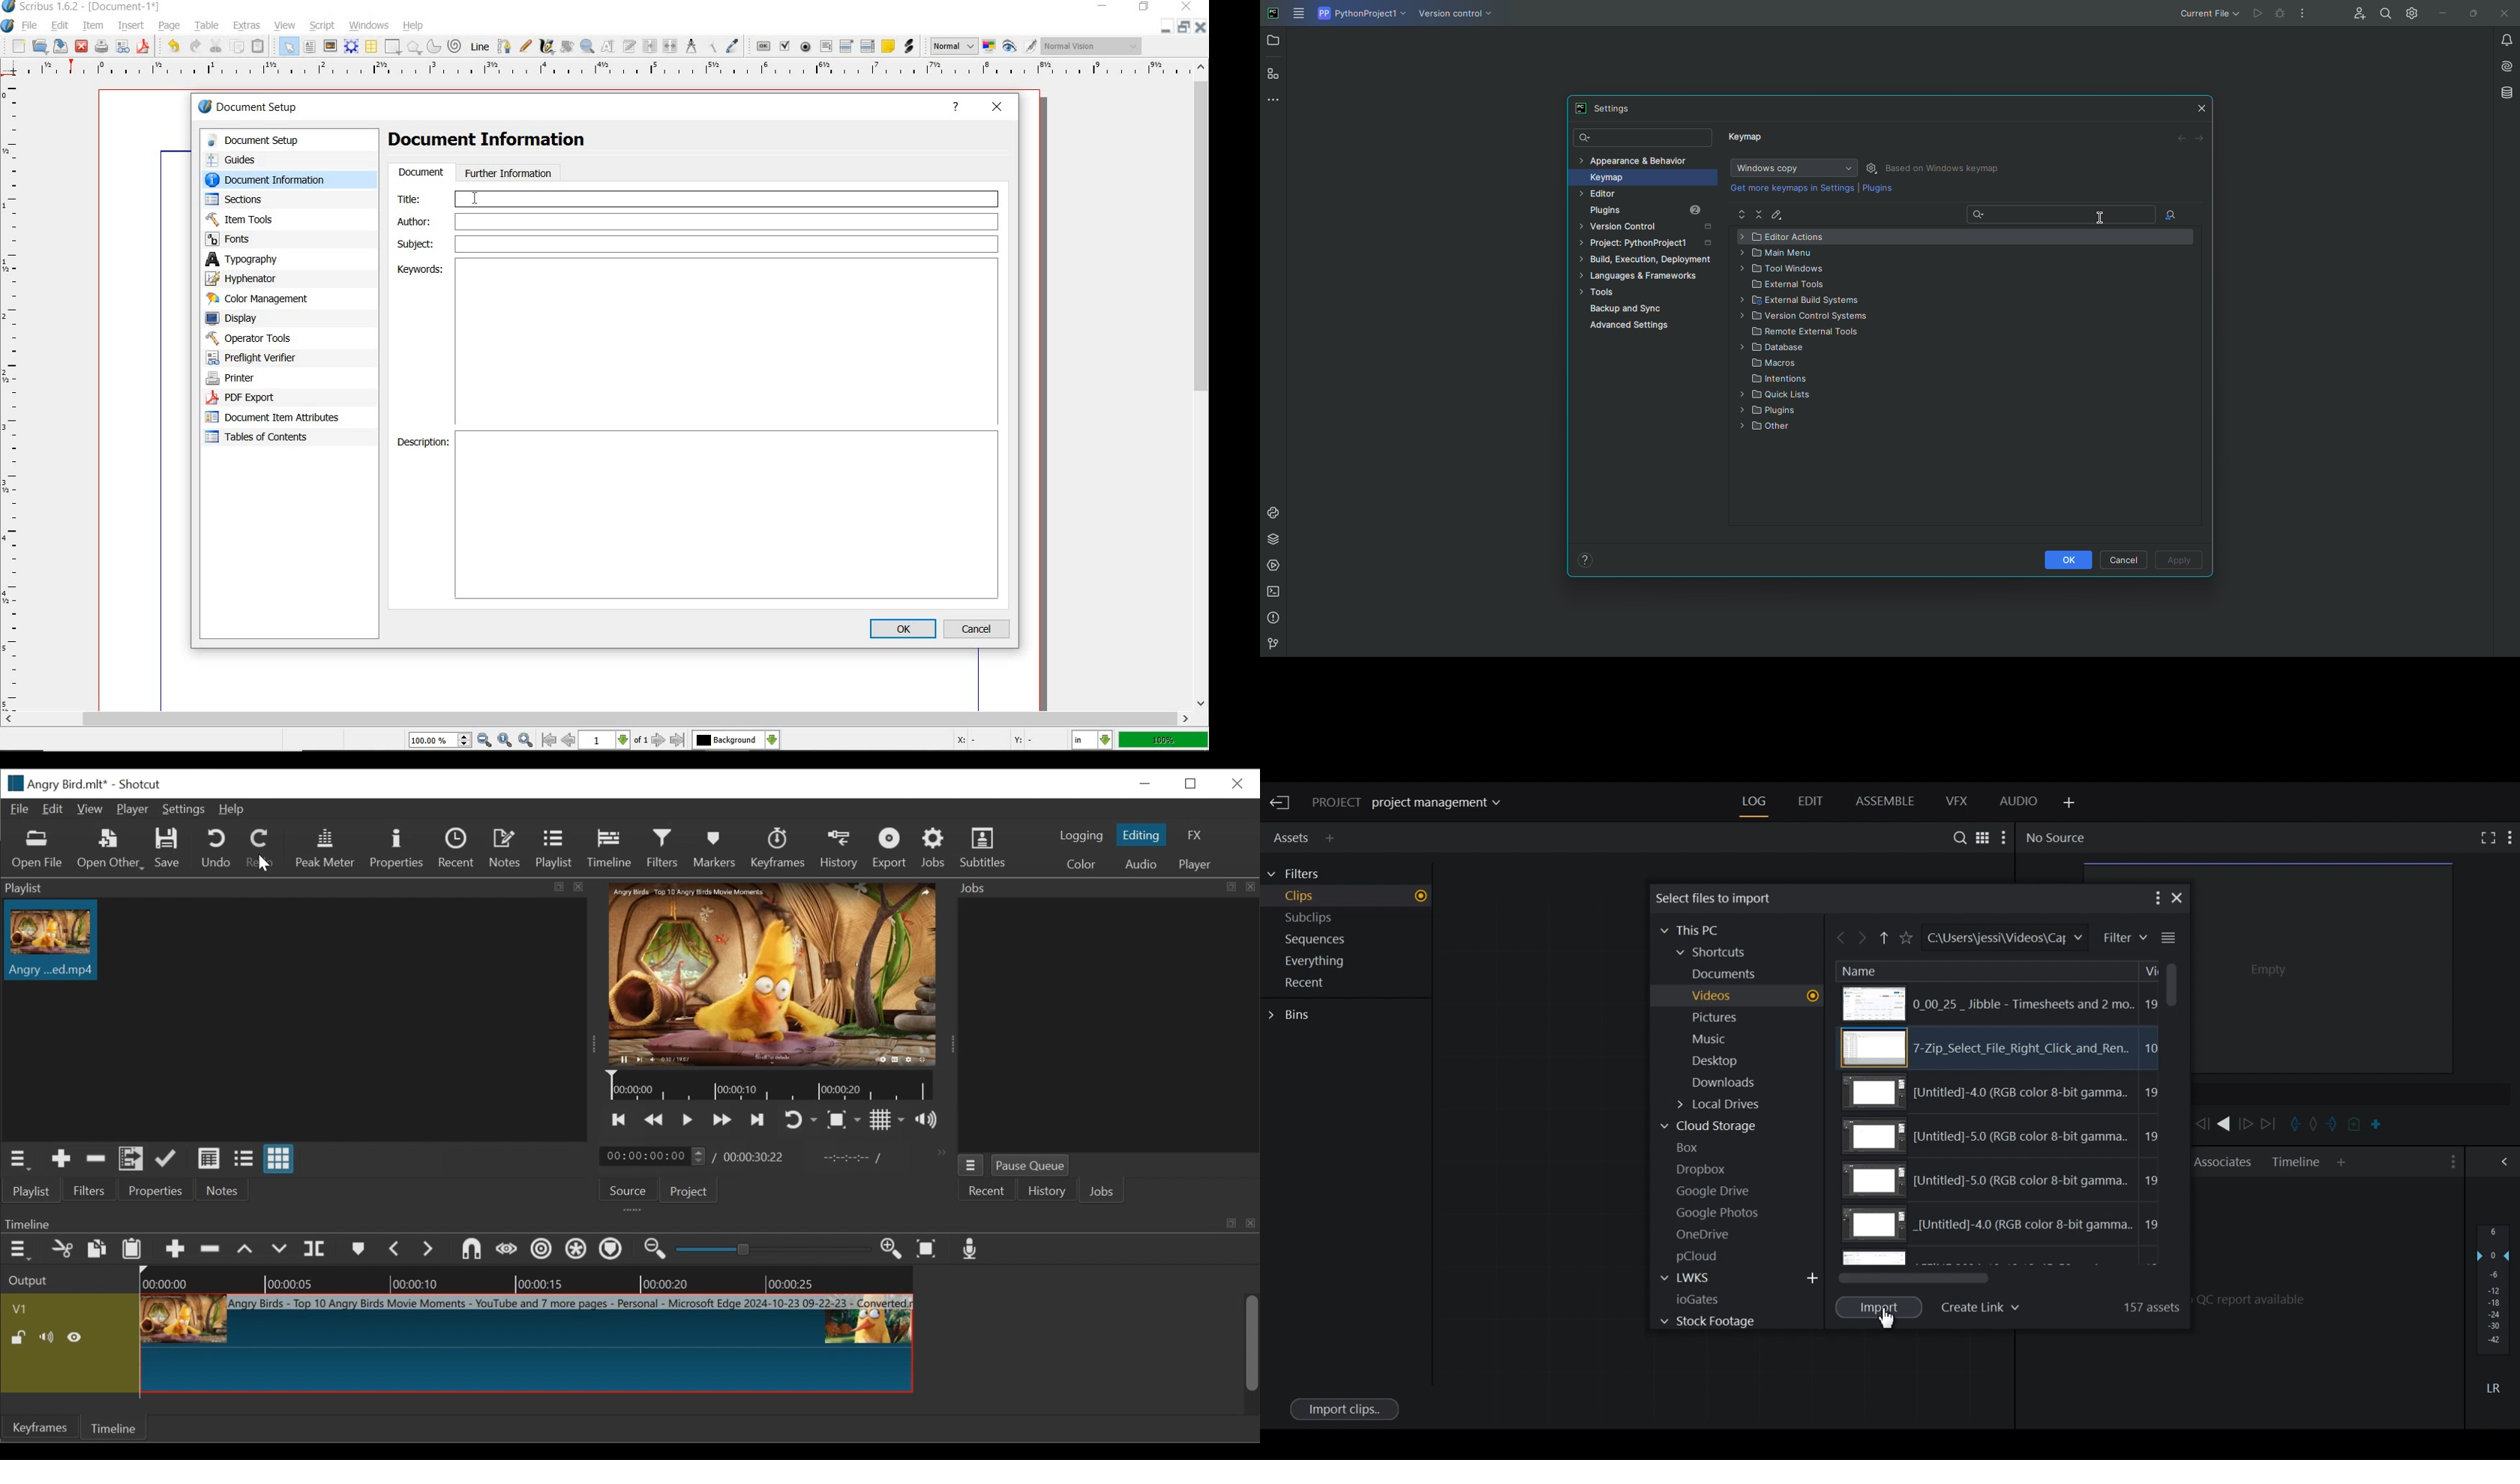 The width and height of the screenshot is (2520, 1484). What do you see at coordinates (261, 299) in the screenshot?
I see `color management` at bounding box center [261, 299].